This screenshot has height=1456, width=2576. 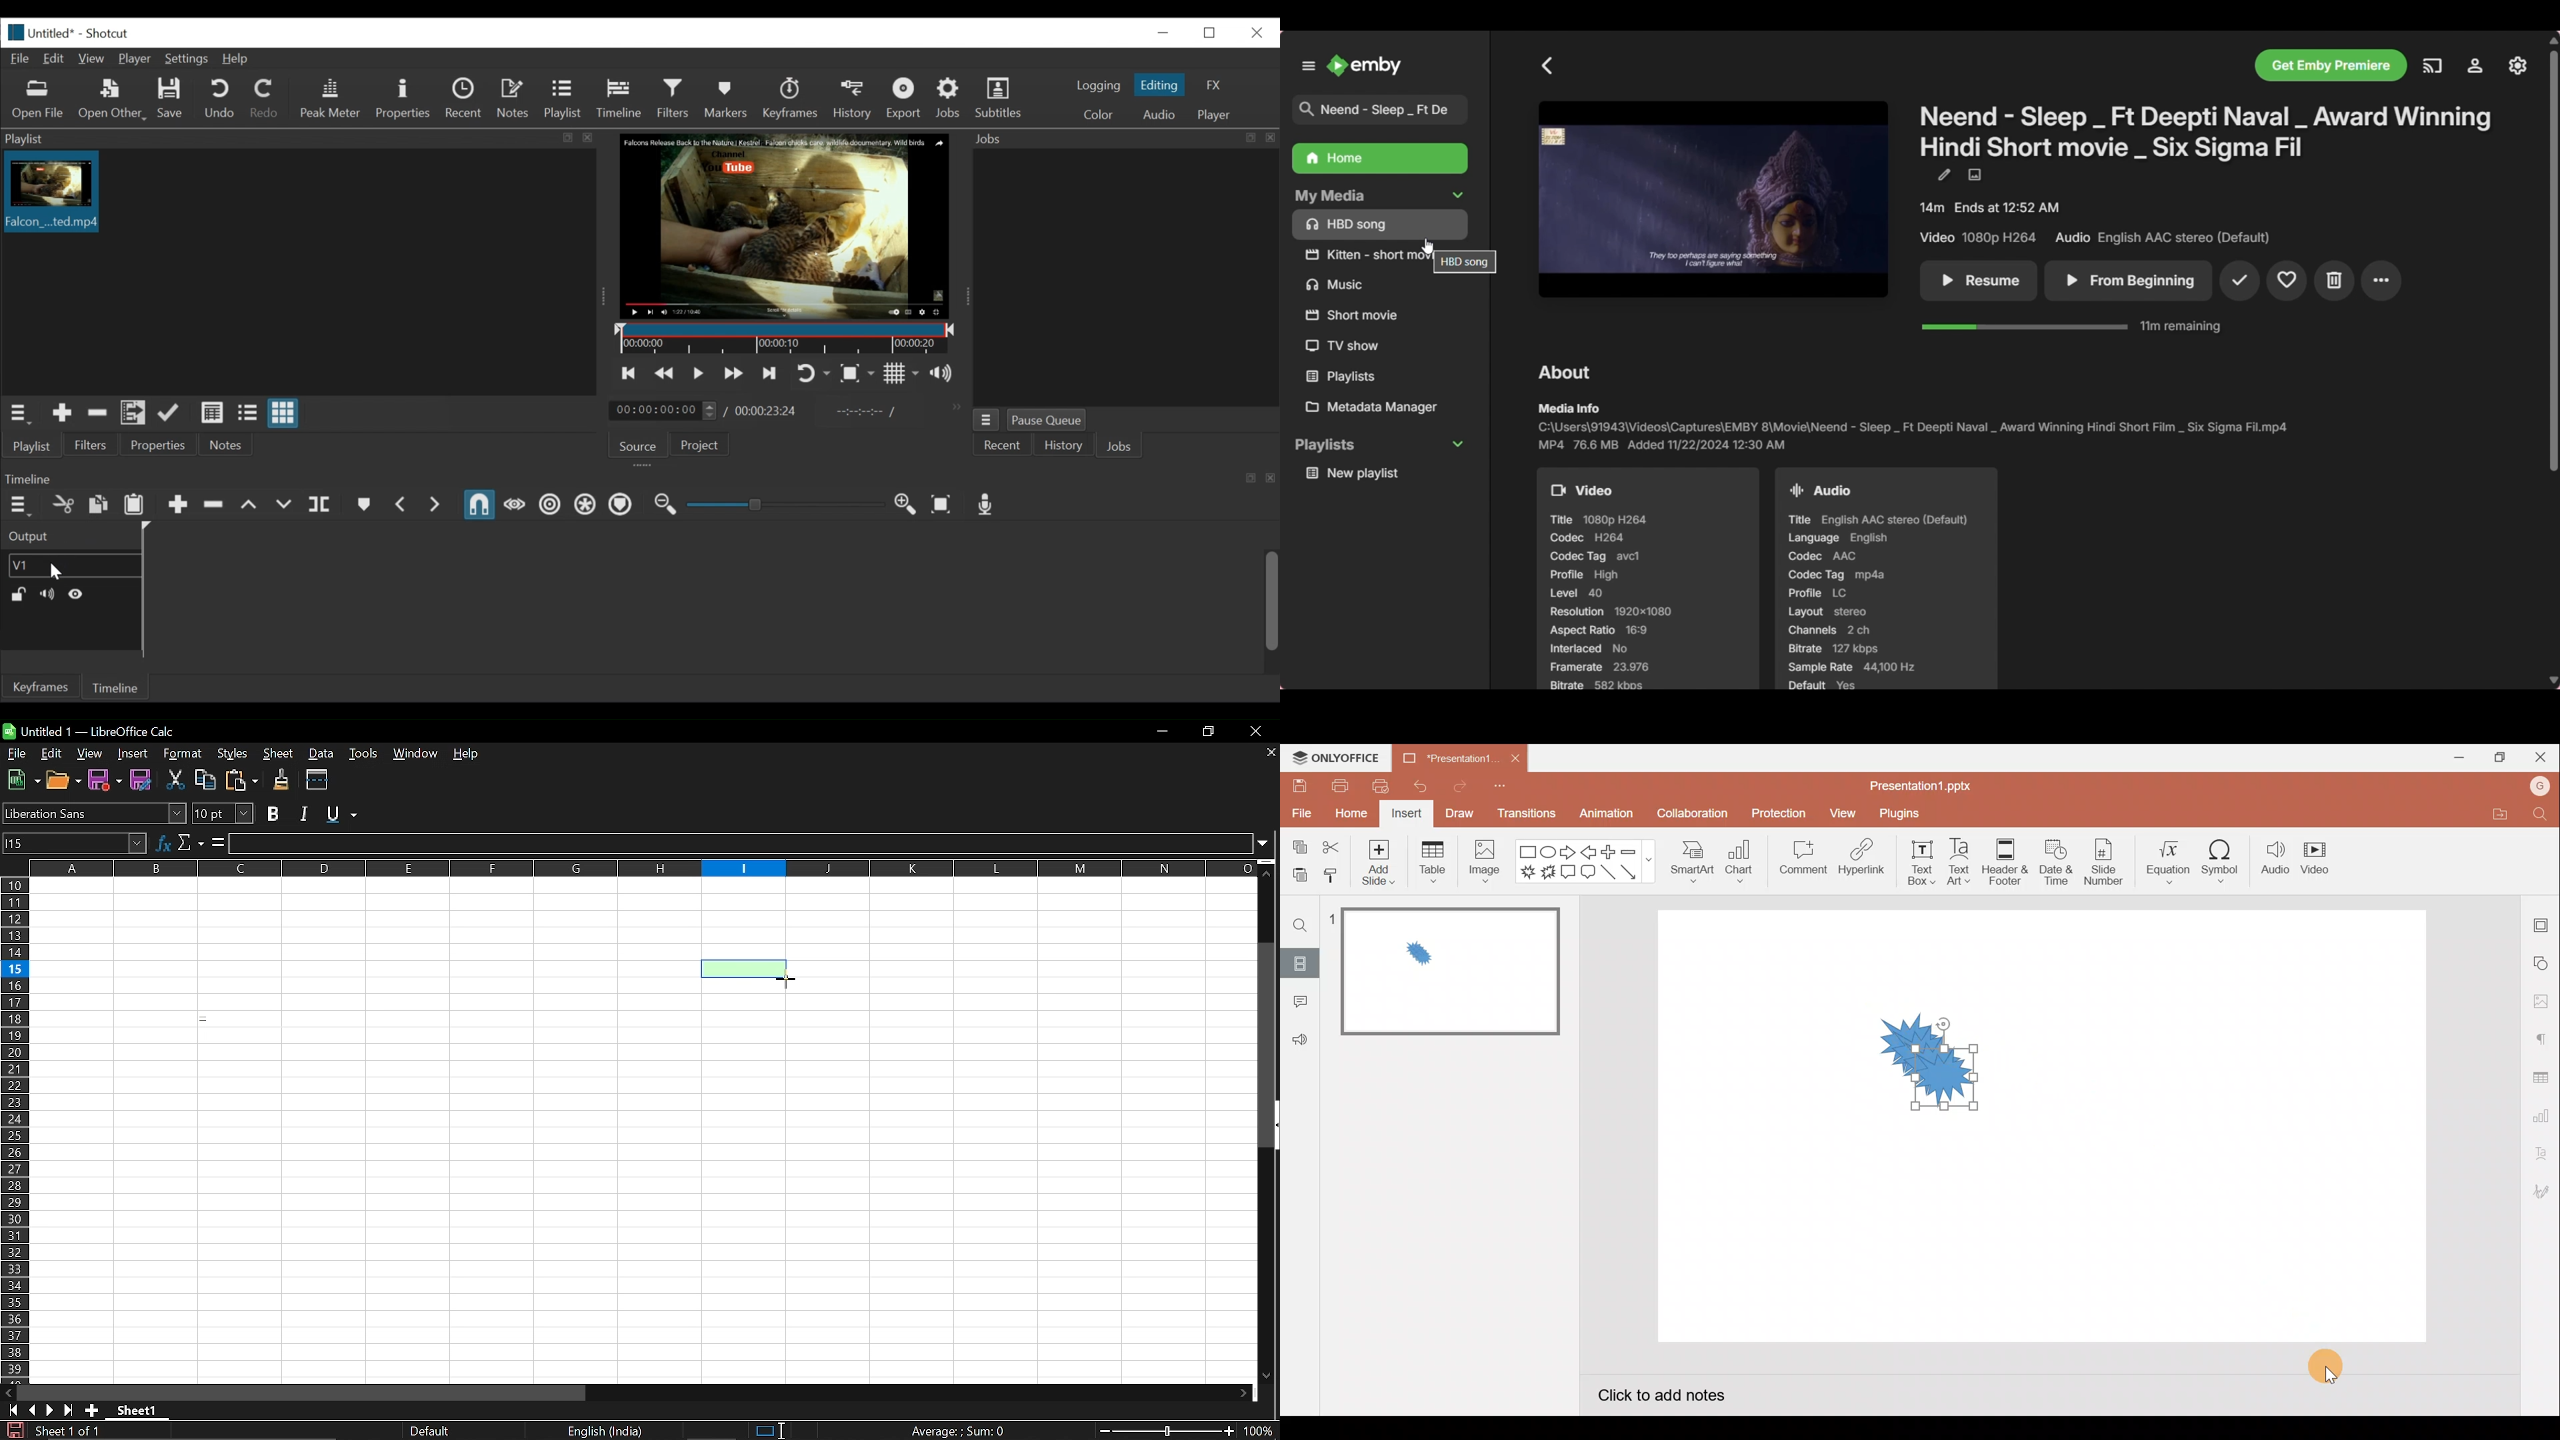 I want to click on Edit, so click(x=55, y=59).